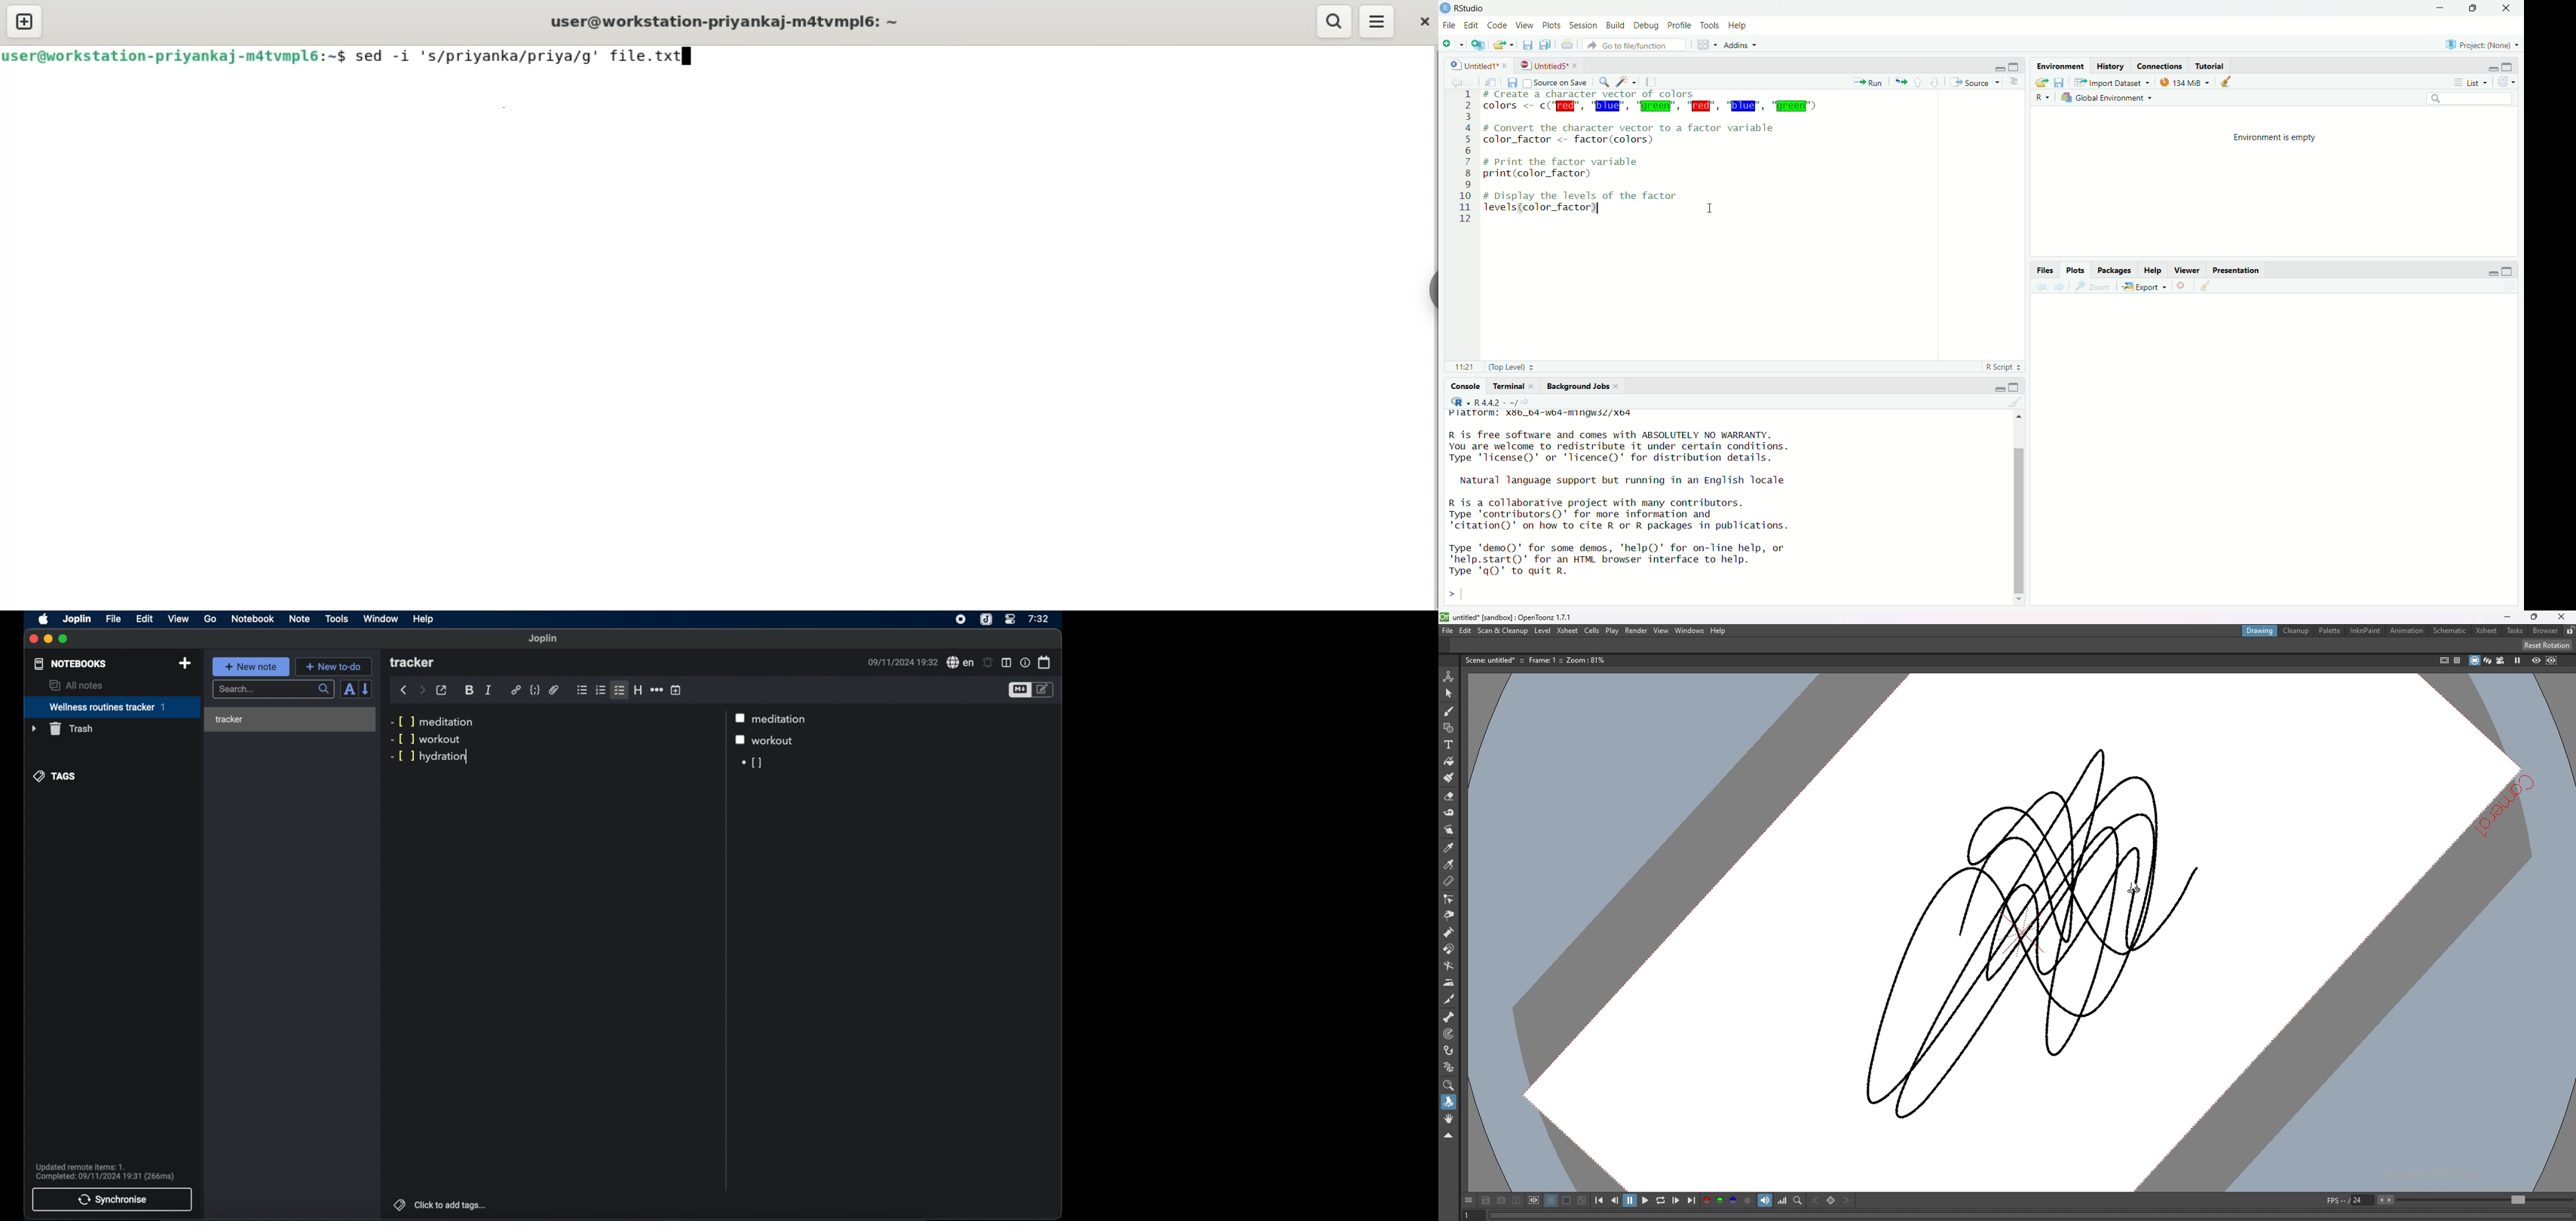 The image size is (2576, 1232). What do you see at coordinates (2093, 287) in the screenshot?
I see `view a larger version of the plot in new window` at bounding box center [2093, 287].